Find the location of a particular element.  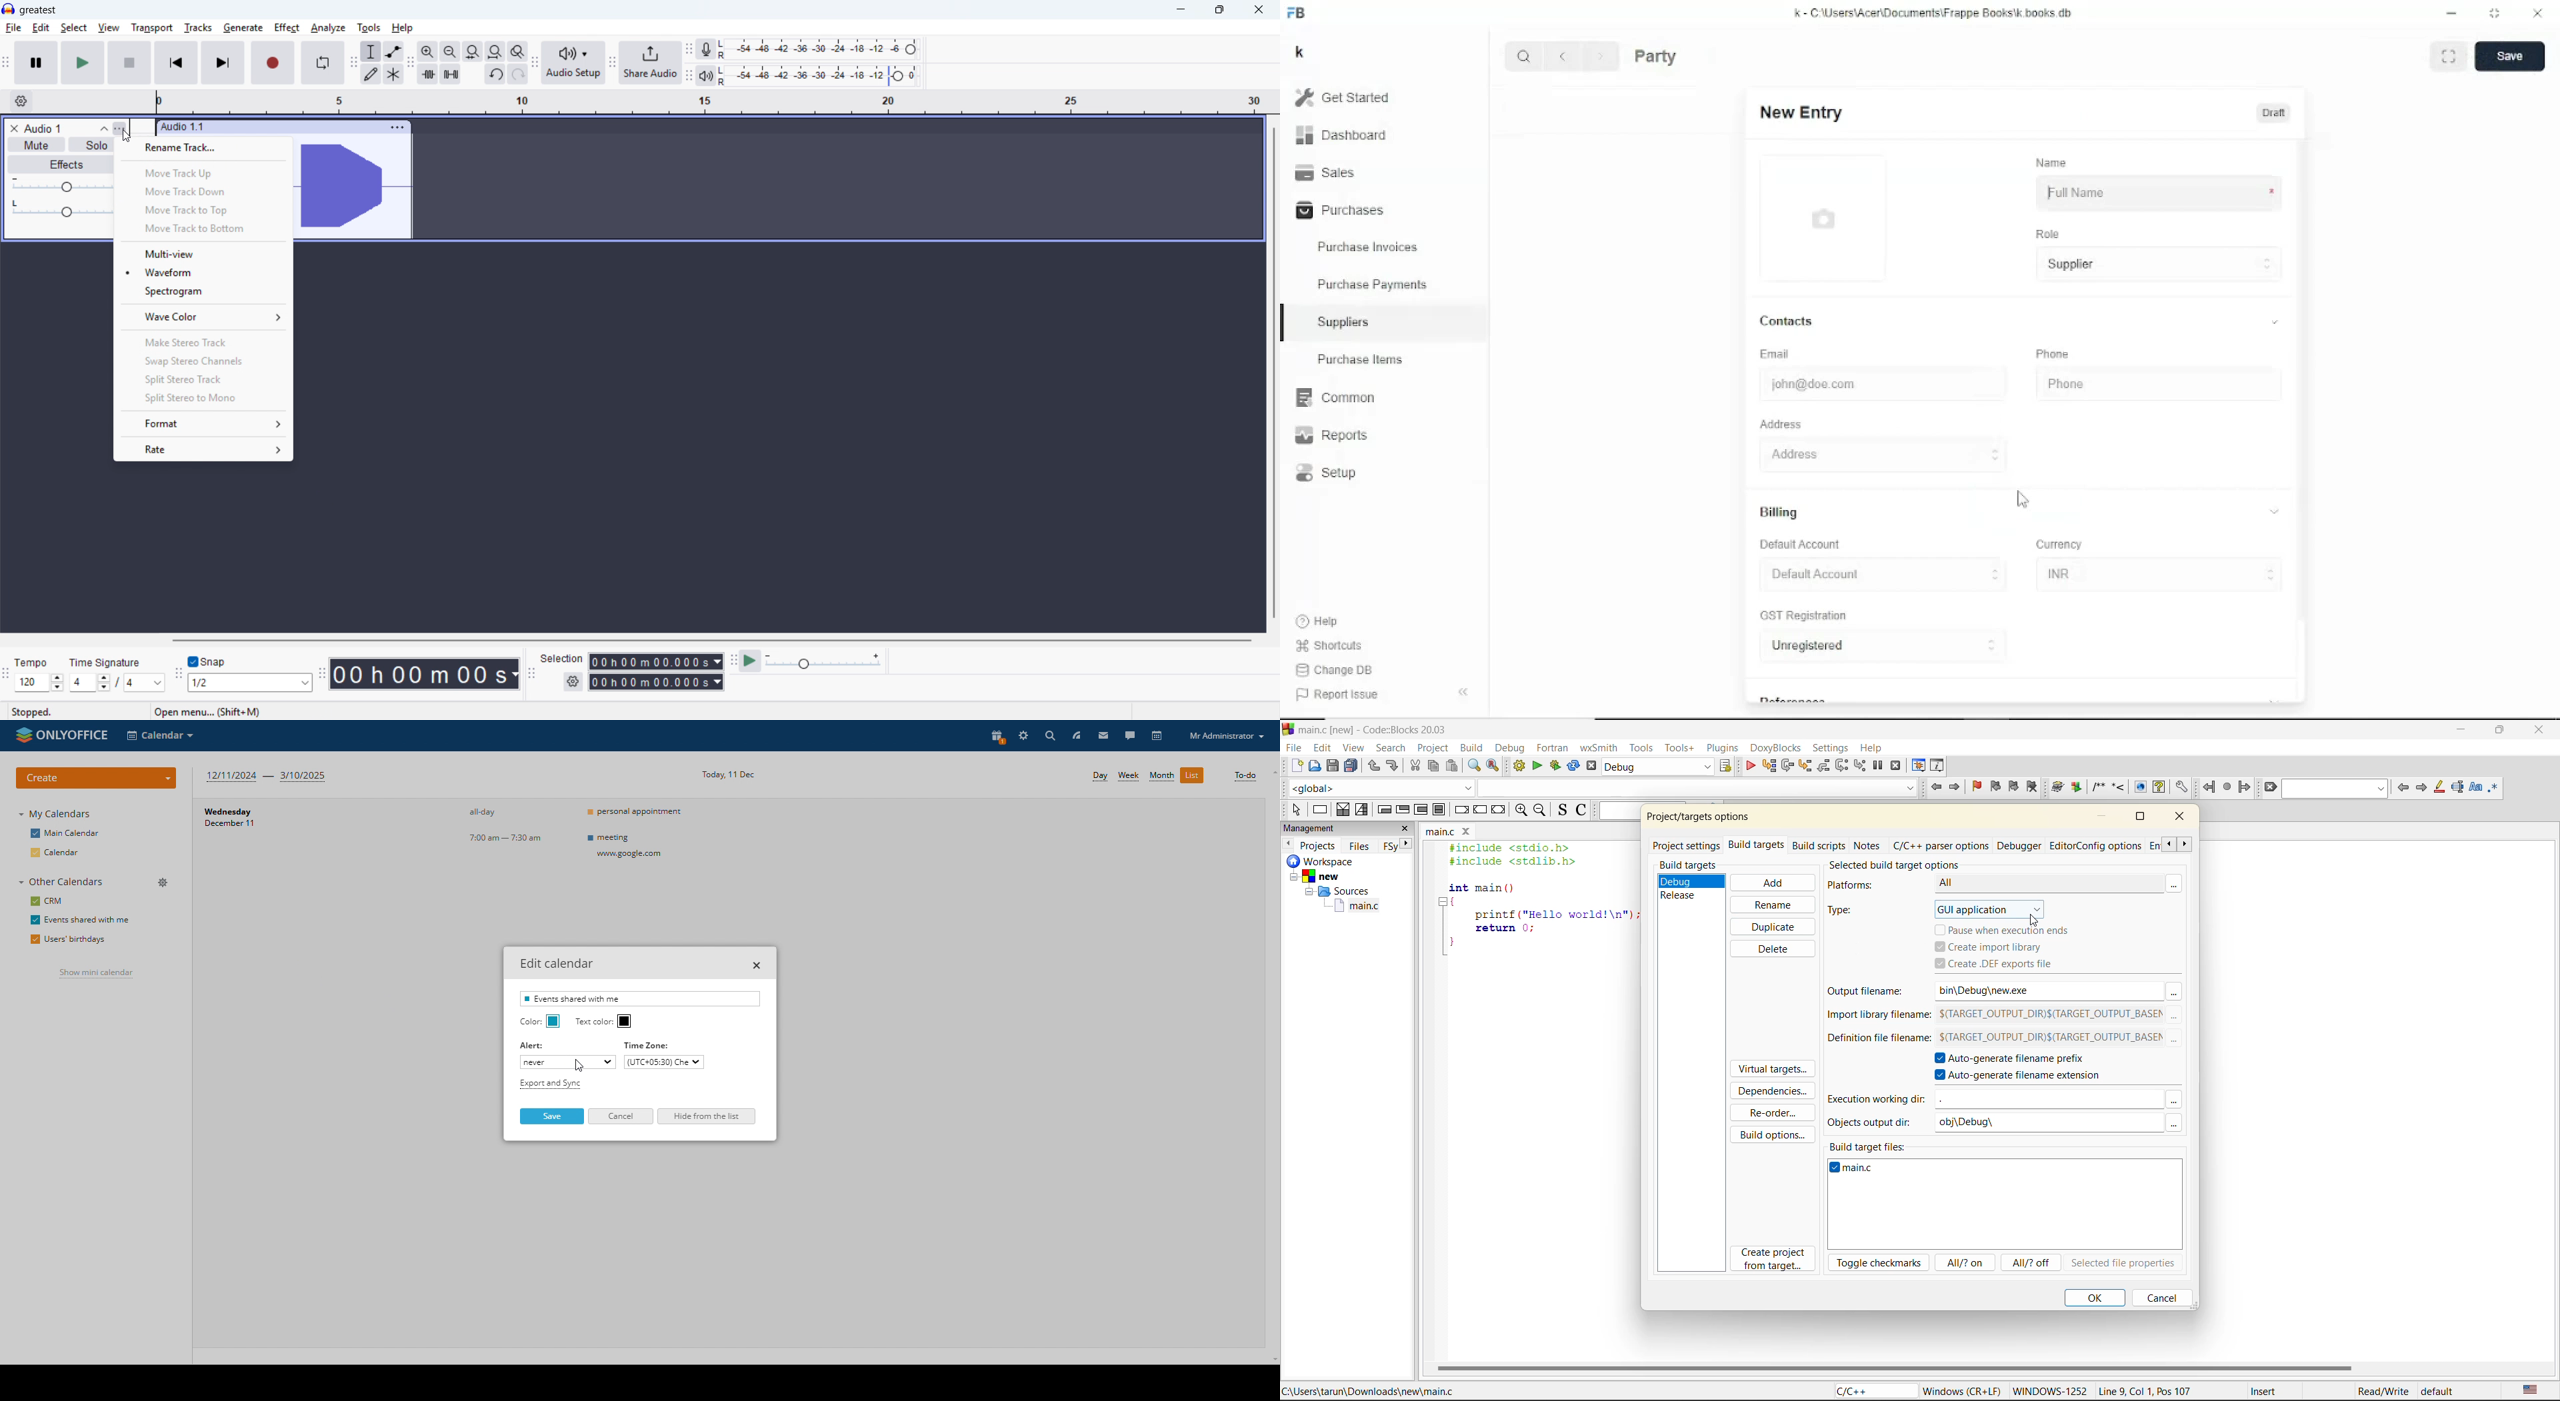

jump back is located at coordinates (1935, 788).